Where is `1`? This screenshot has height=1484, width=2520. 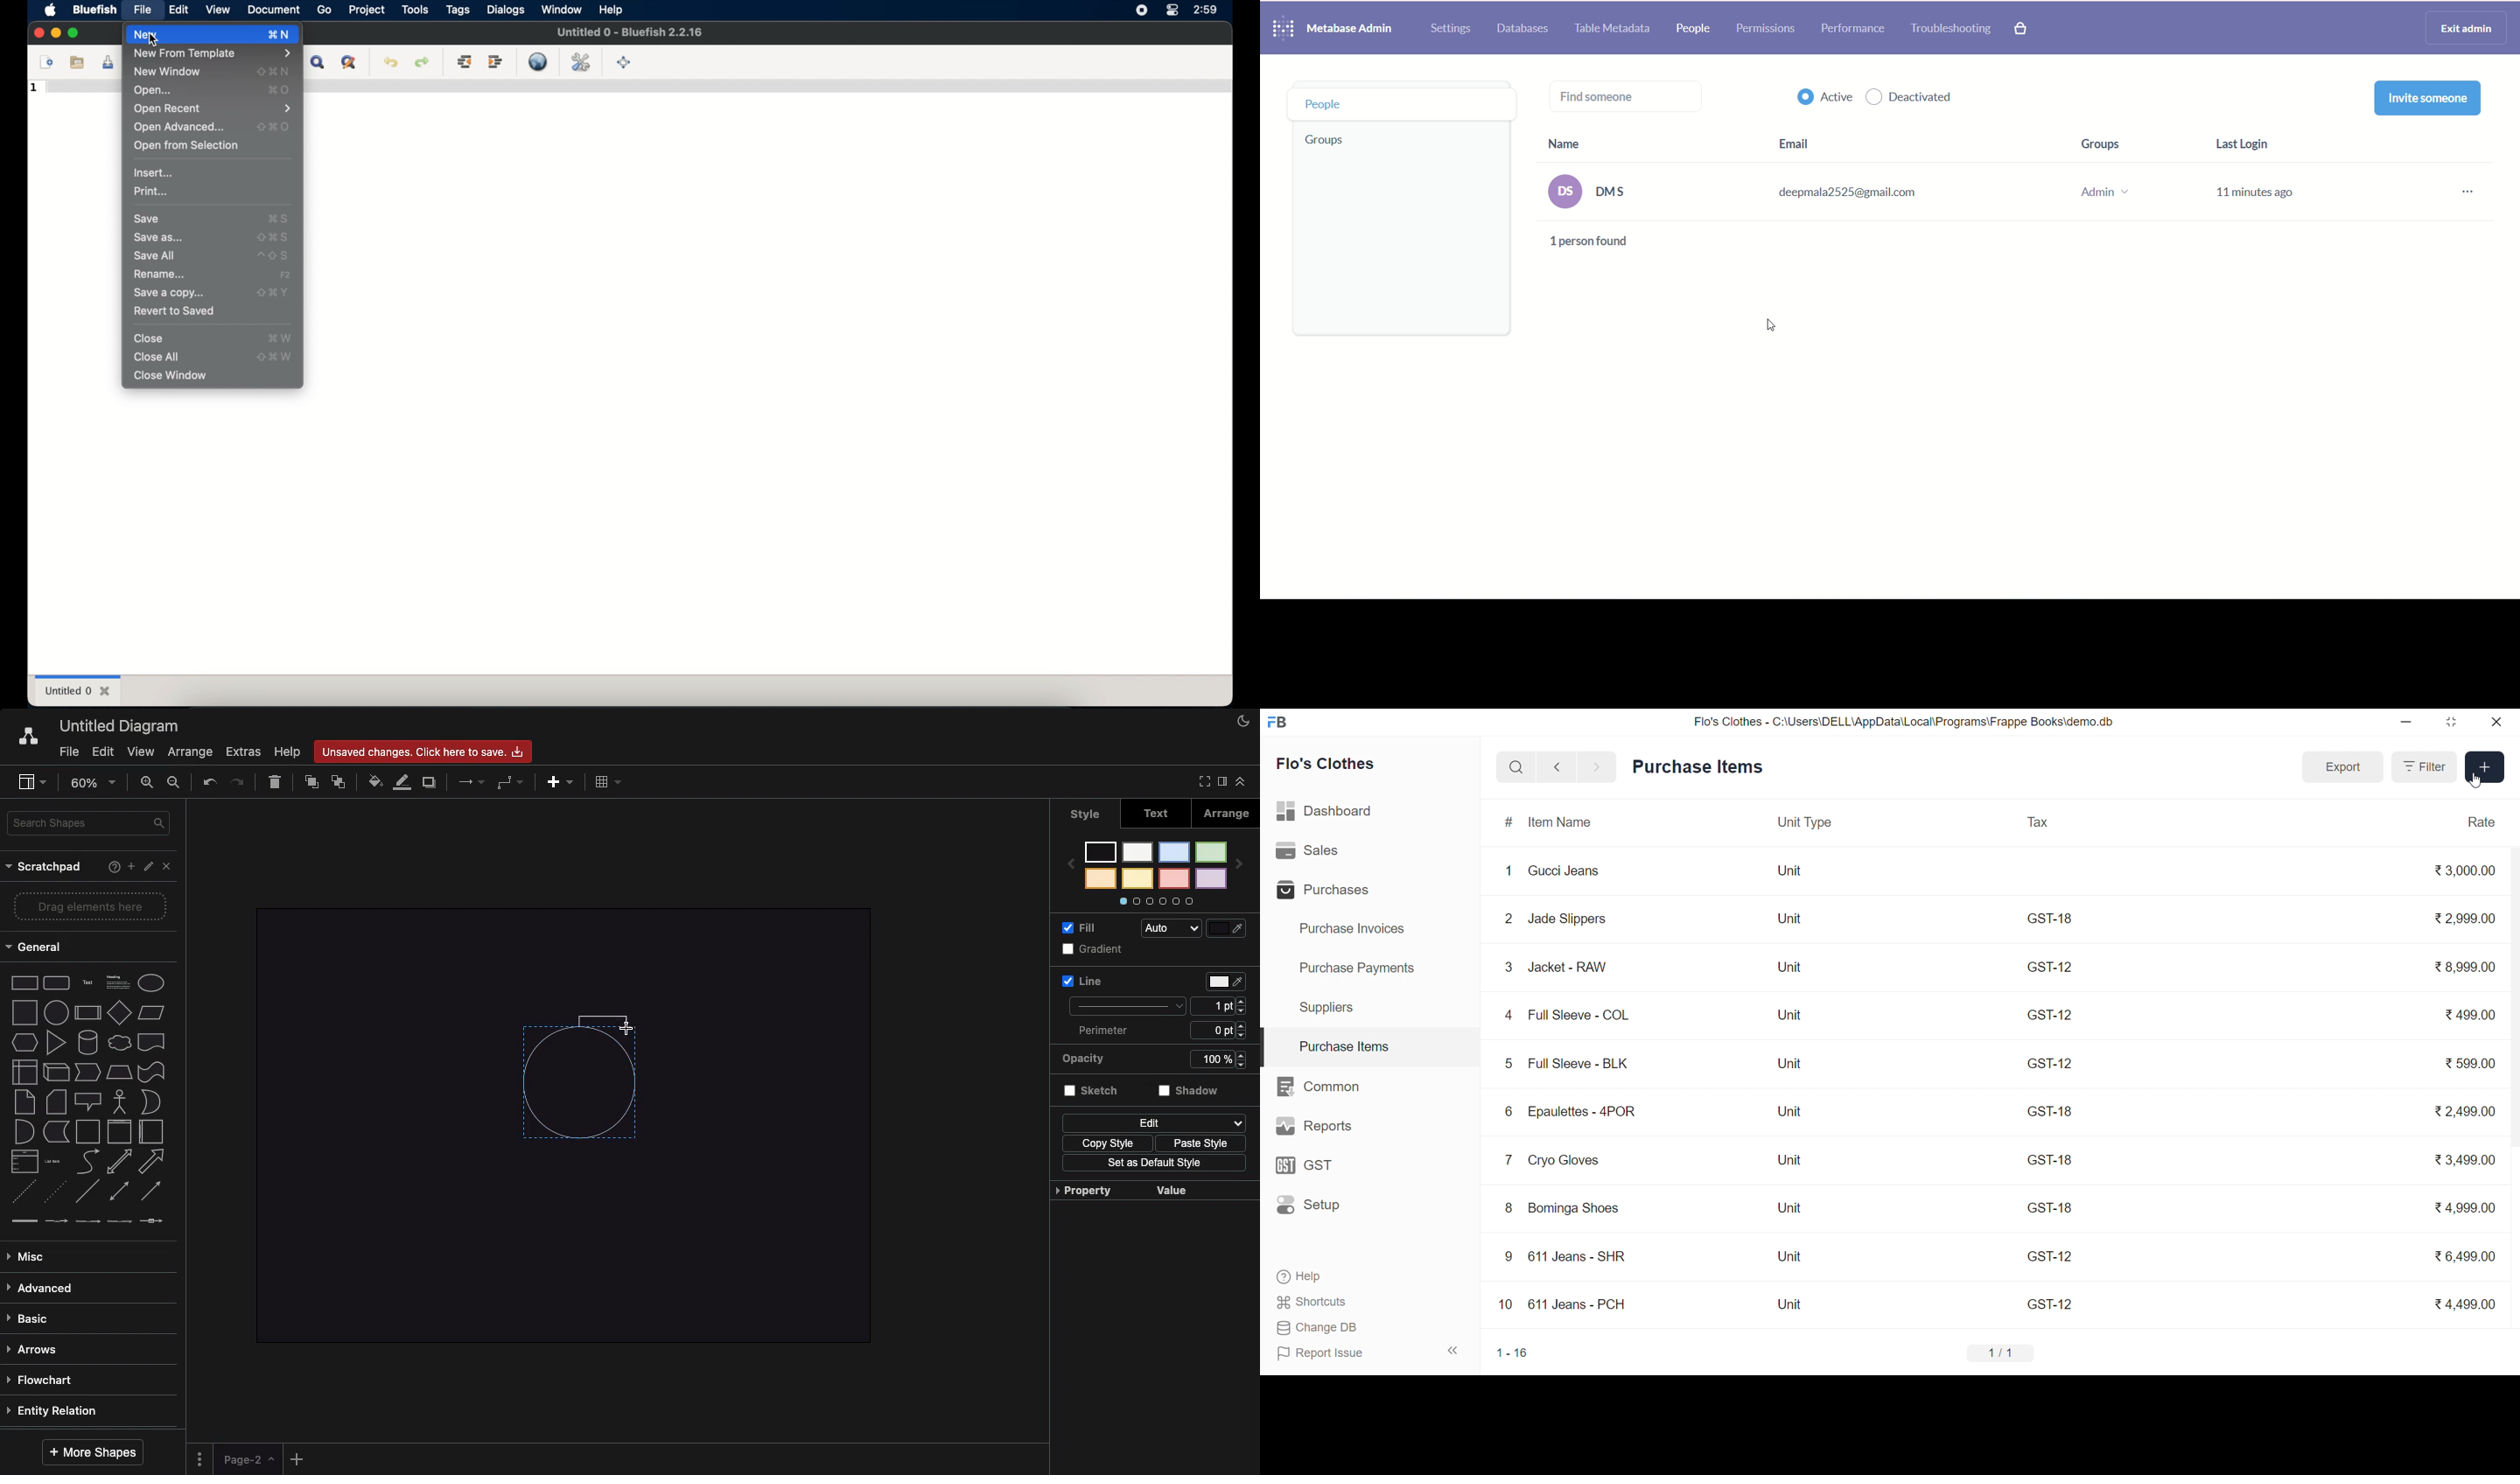 1 is located at coordinates (1509, 871).